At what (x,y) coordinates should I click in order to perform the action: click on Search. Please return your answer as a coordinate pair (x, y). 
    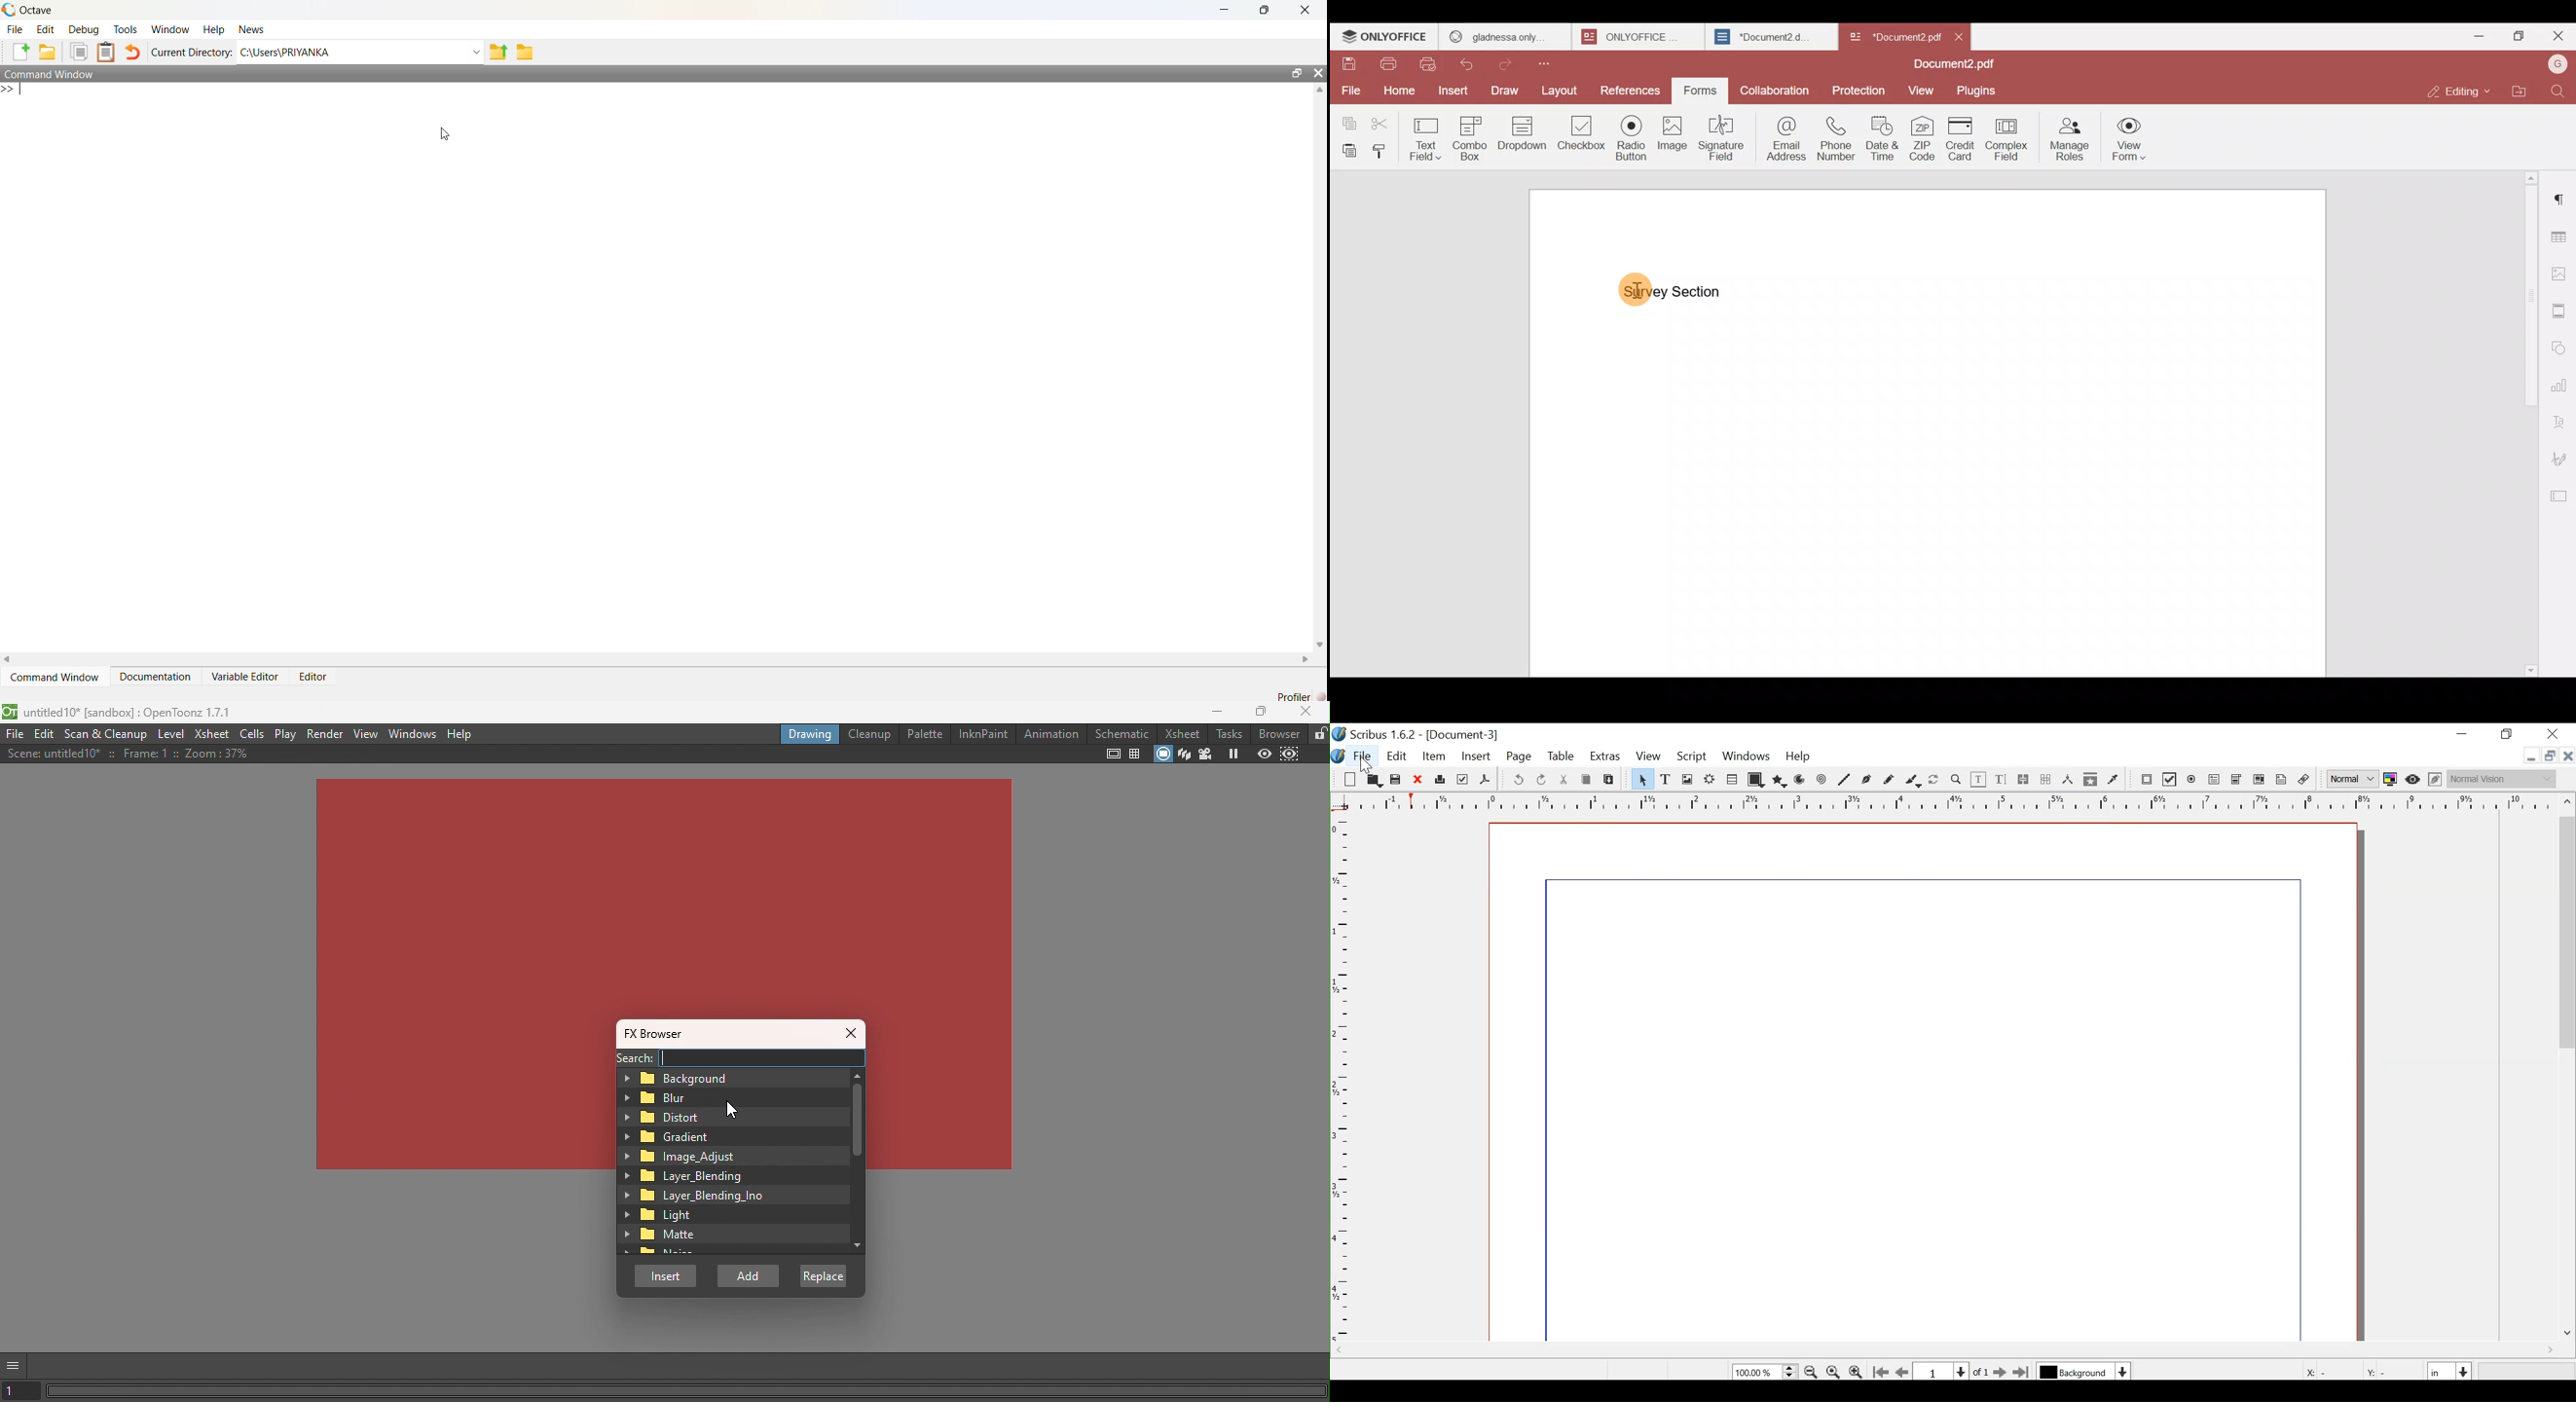
    Looking at the image, I should click on (633, 1057).